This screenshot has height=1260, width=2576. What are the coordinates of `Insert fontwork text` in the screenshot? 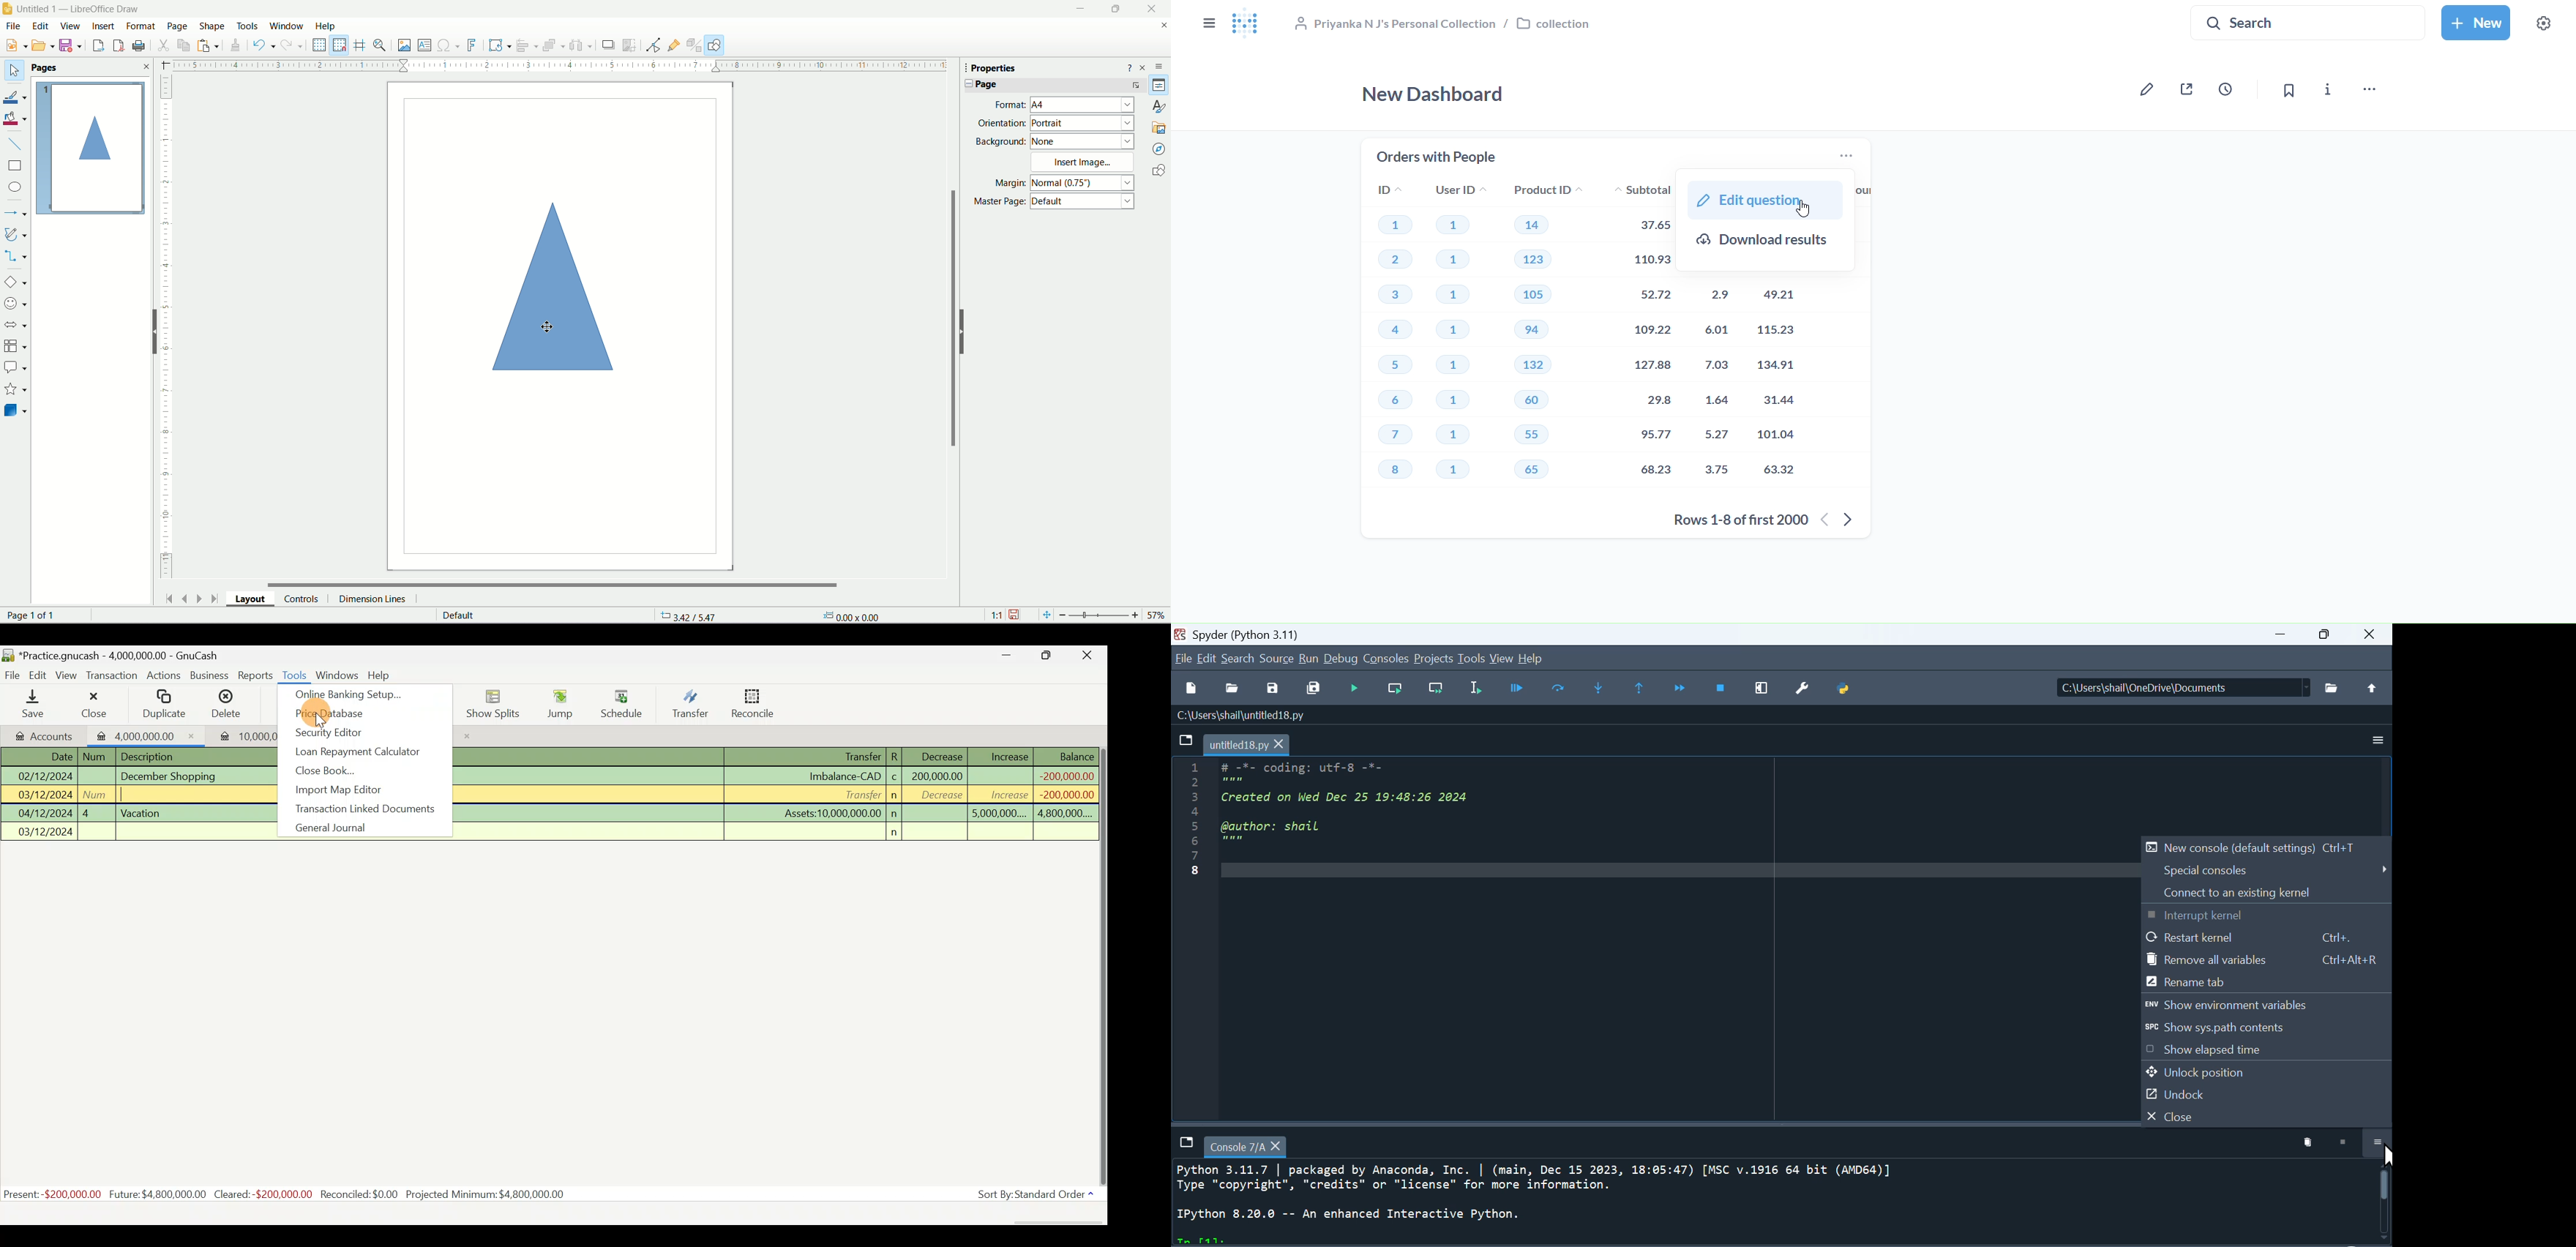 It's located at (473, 44).